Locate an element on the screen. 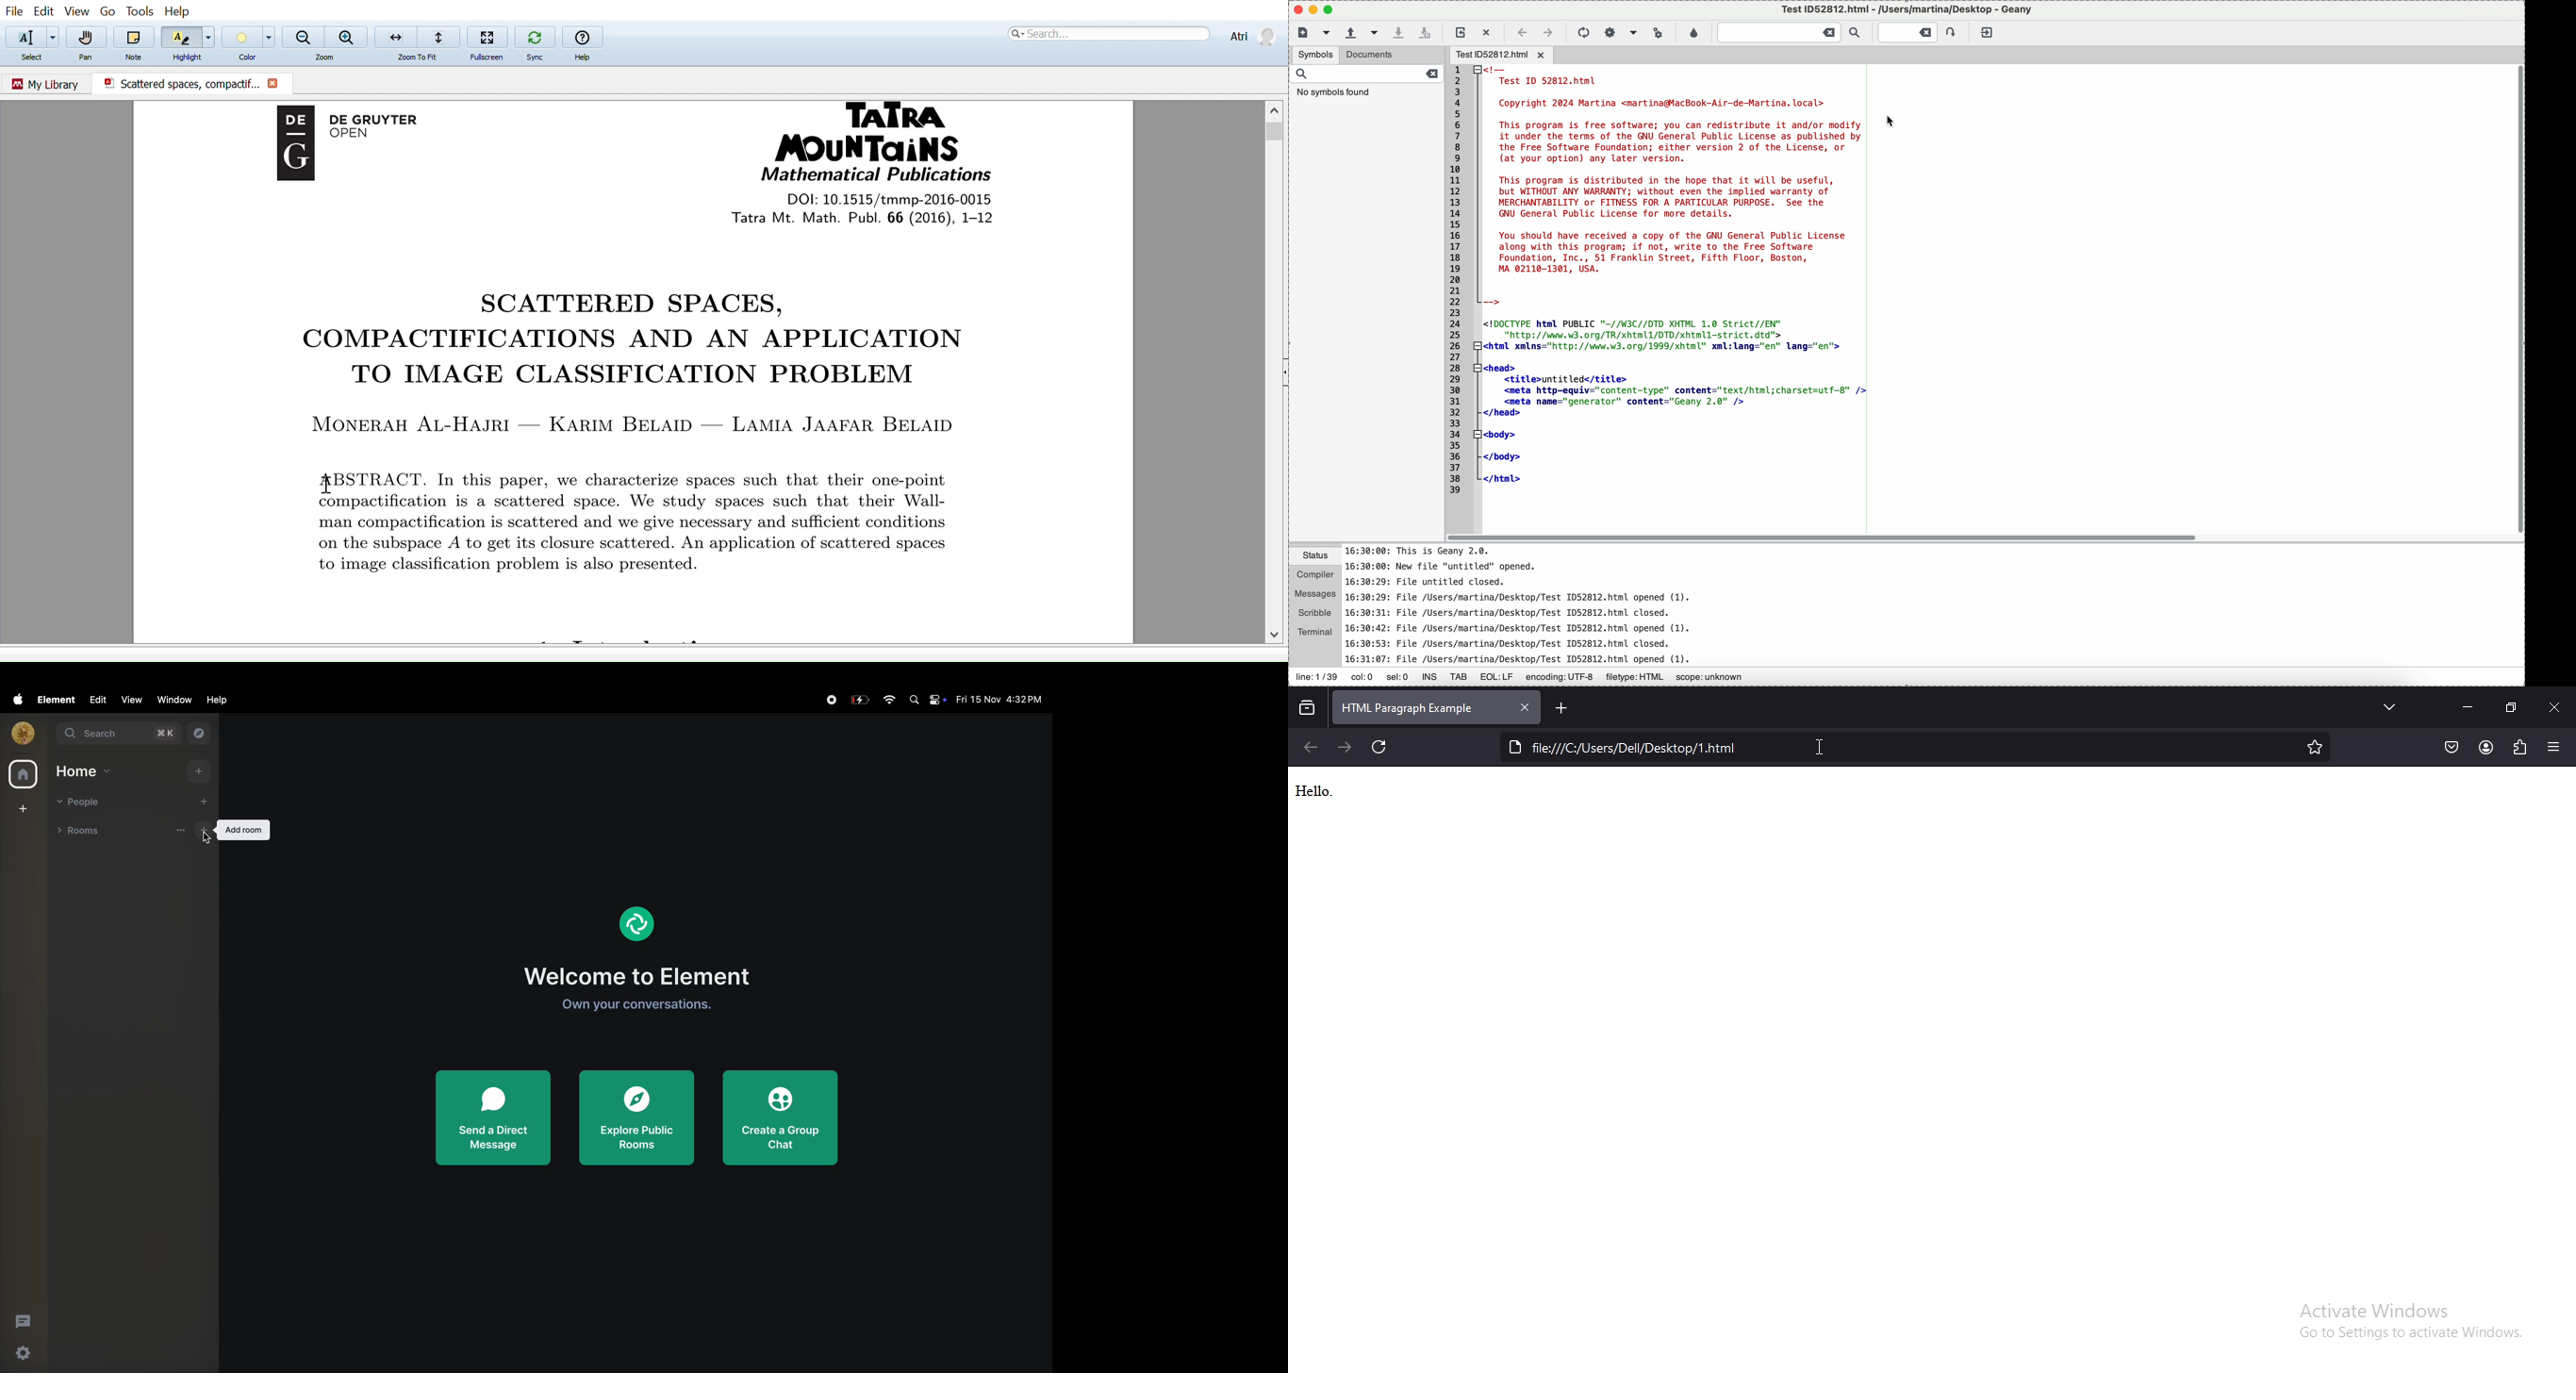 This screenshot has width=2576, height=1400. compactification is a scattered space. We study spaces such that their Wall- is located at coordinates (669, 504).